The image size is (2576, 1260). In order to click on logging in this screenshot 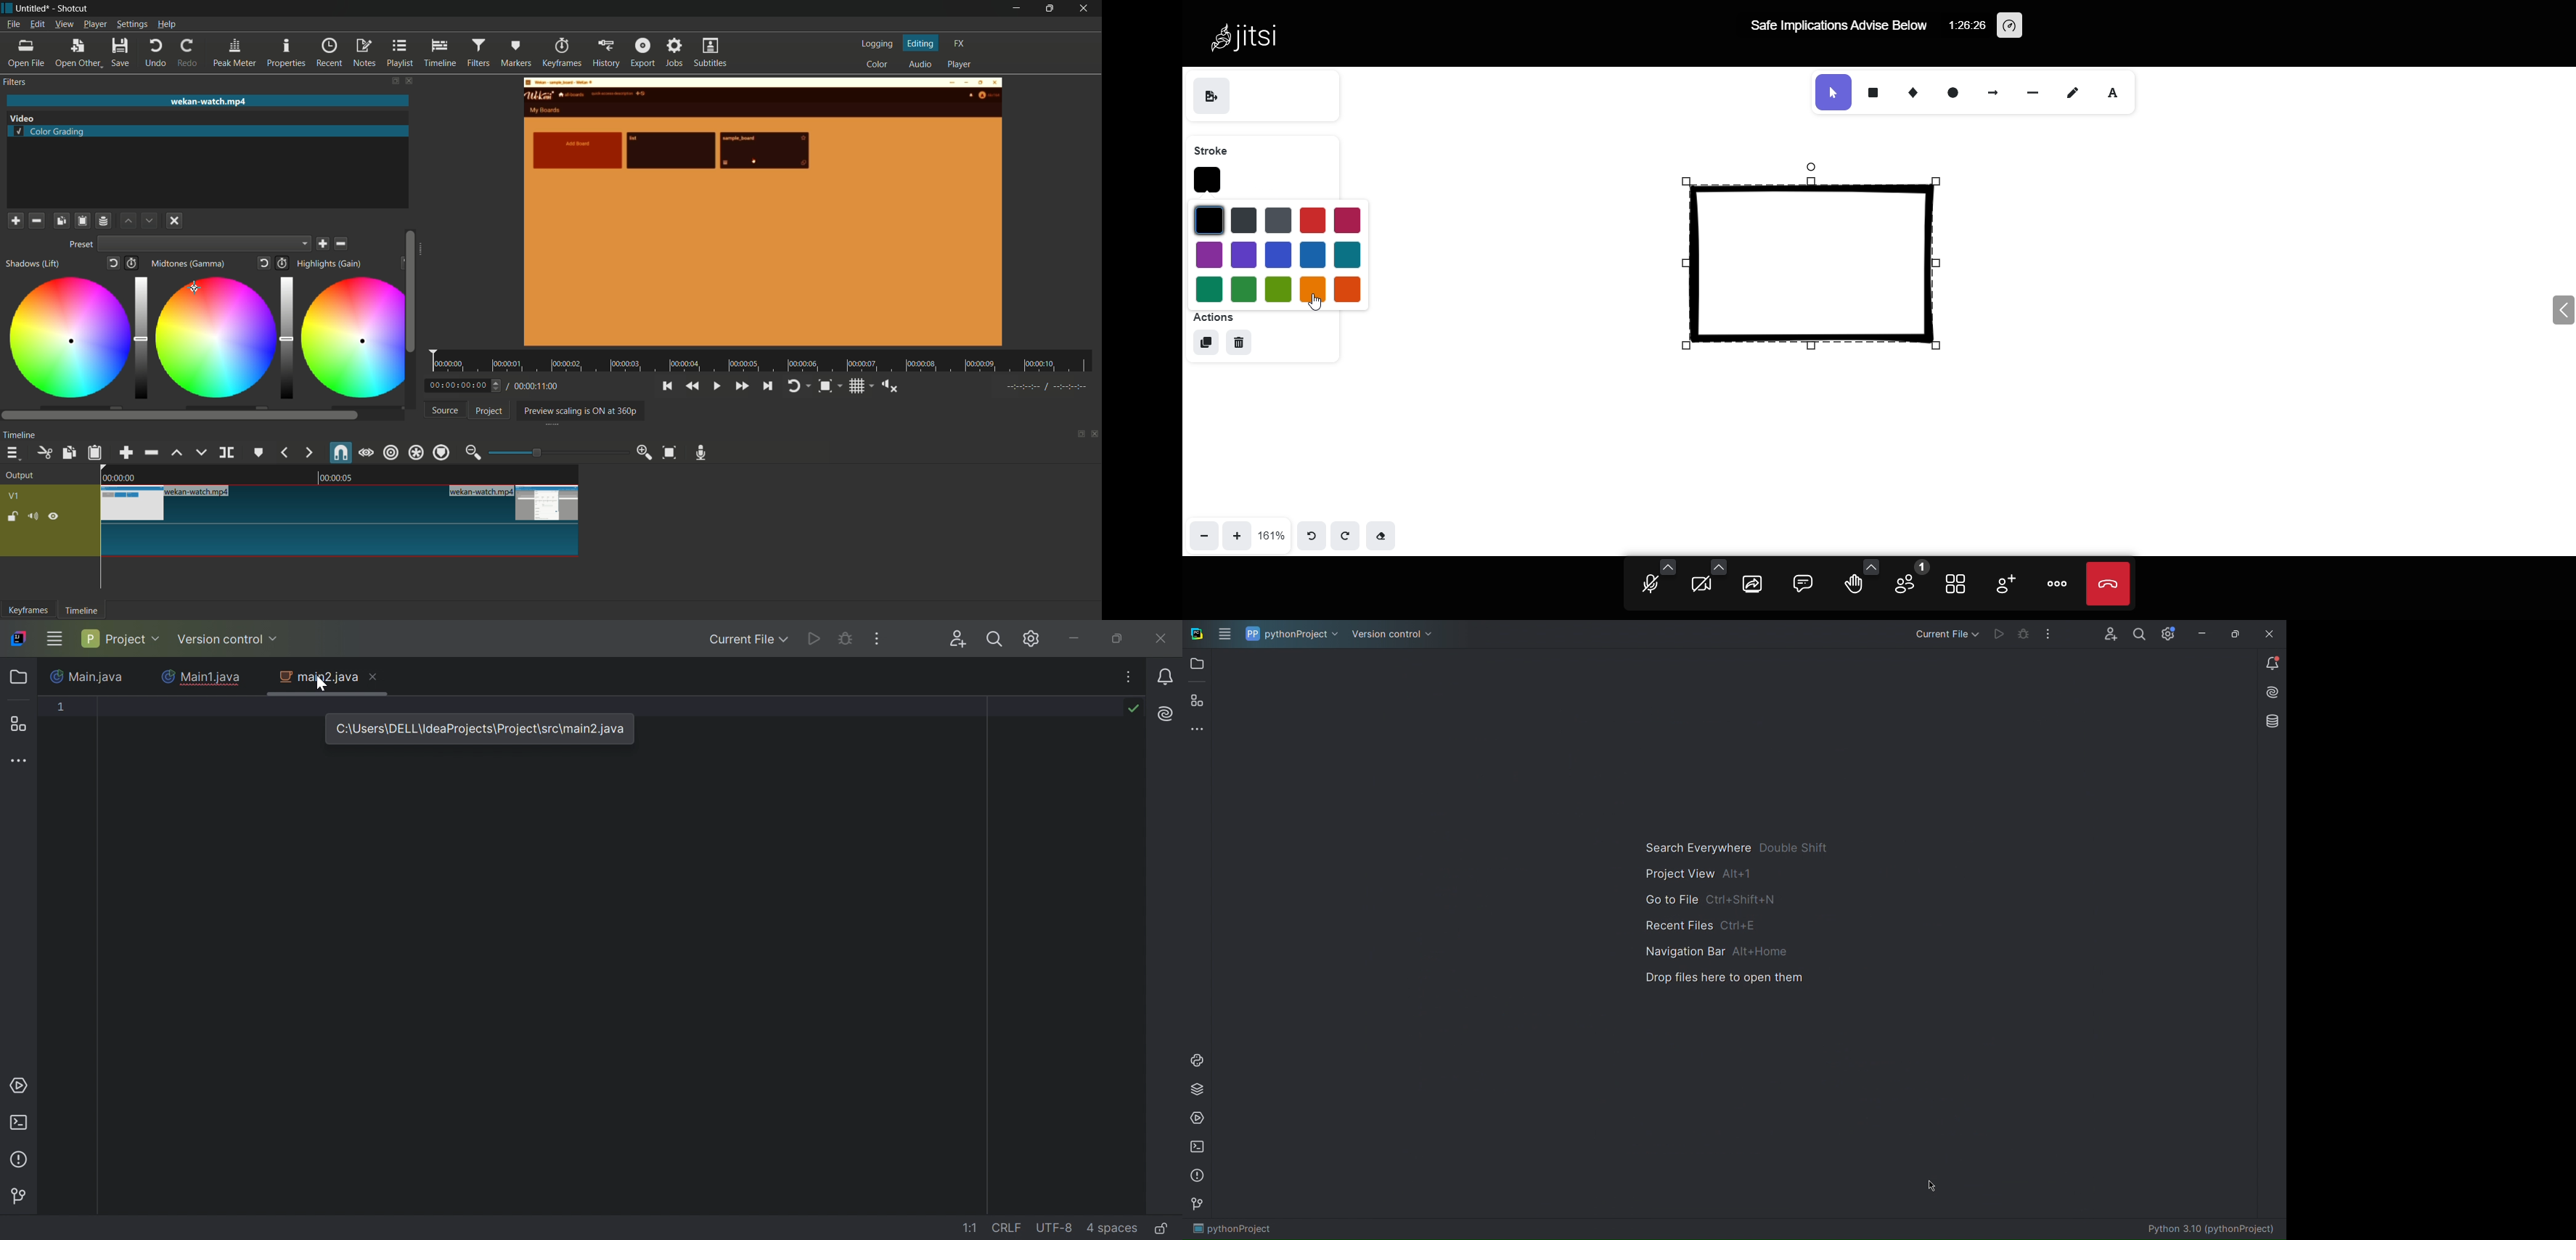, I will do `click(876, 44)`.